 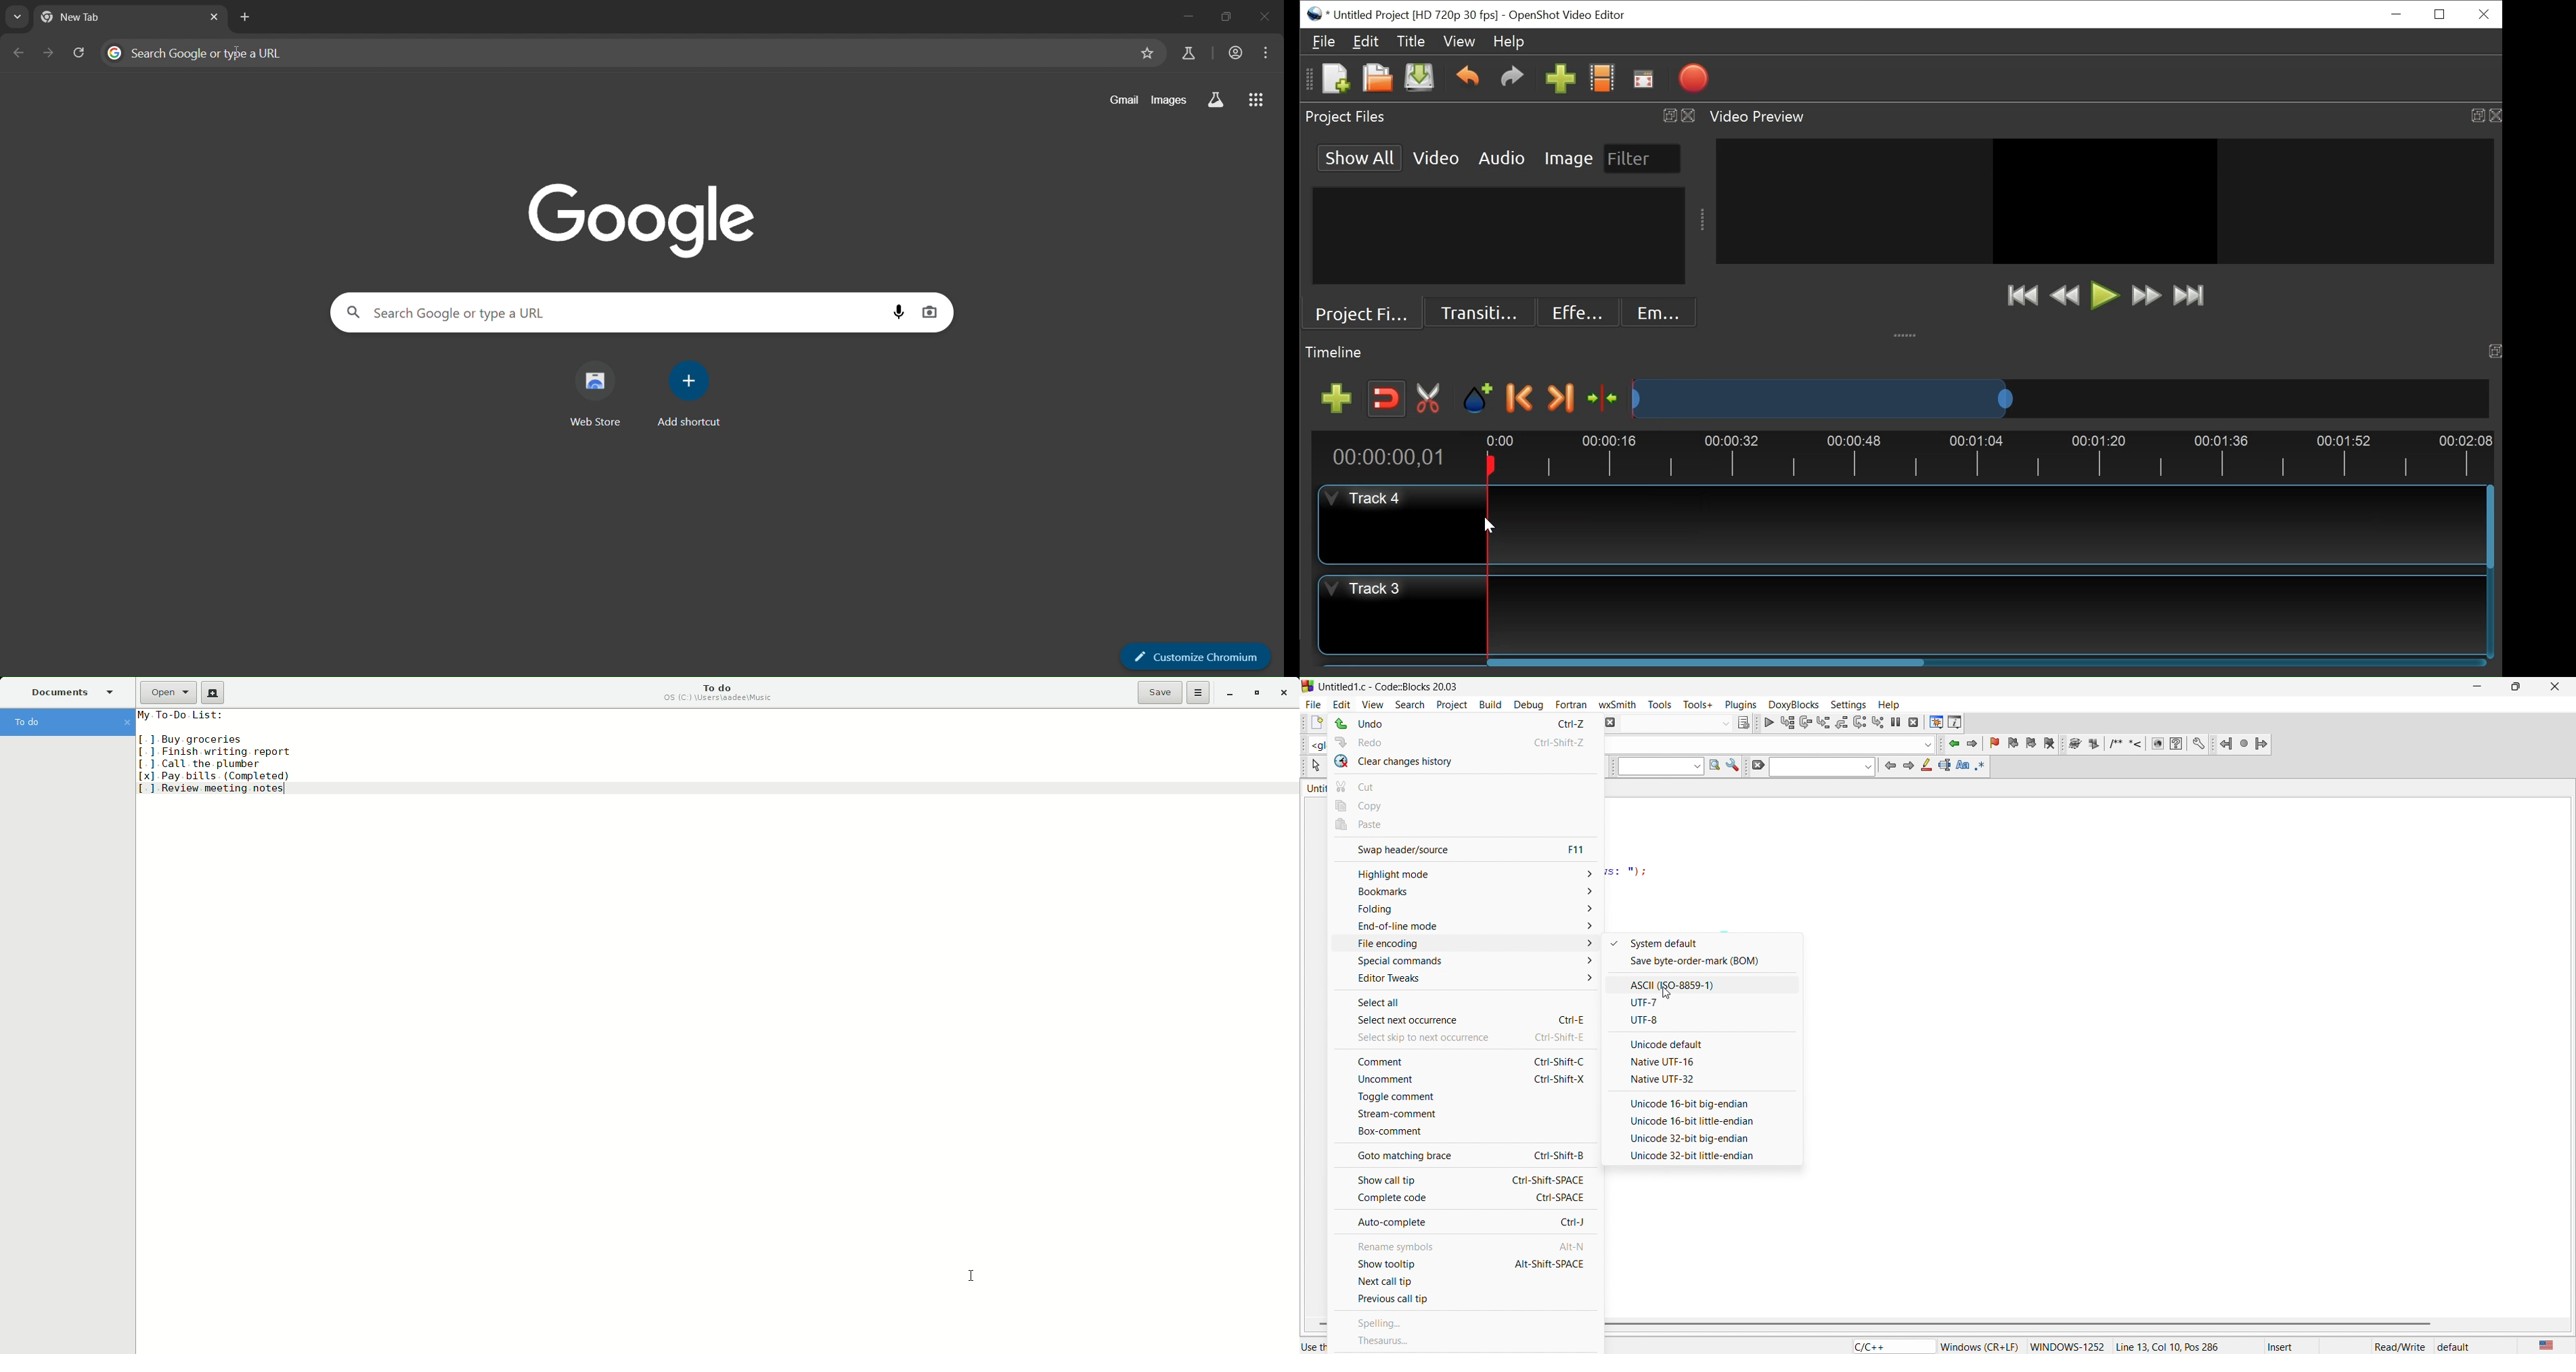 What do you see at coordinates (2399, 1347) in the screenshot?
I see `Read/Write` at bounding box center [2399, 1347].